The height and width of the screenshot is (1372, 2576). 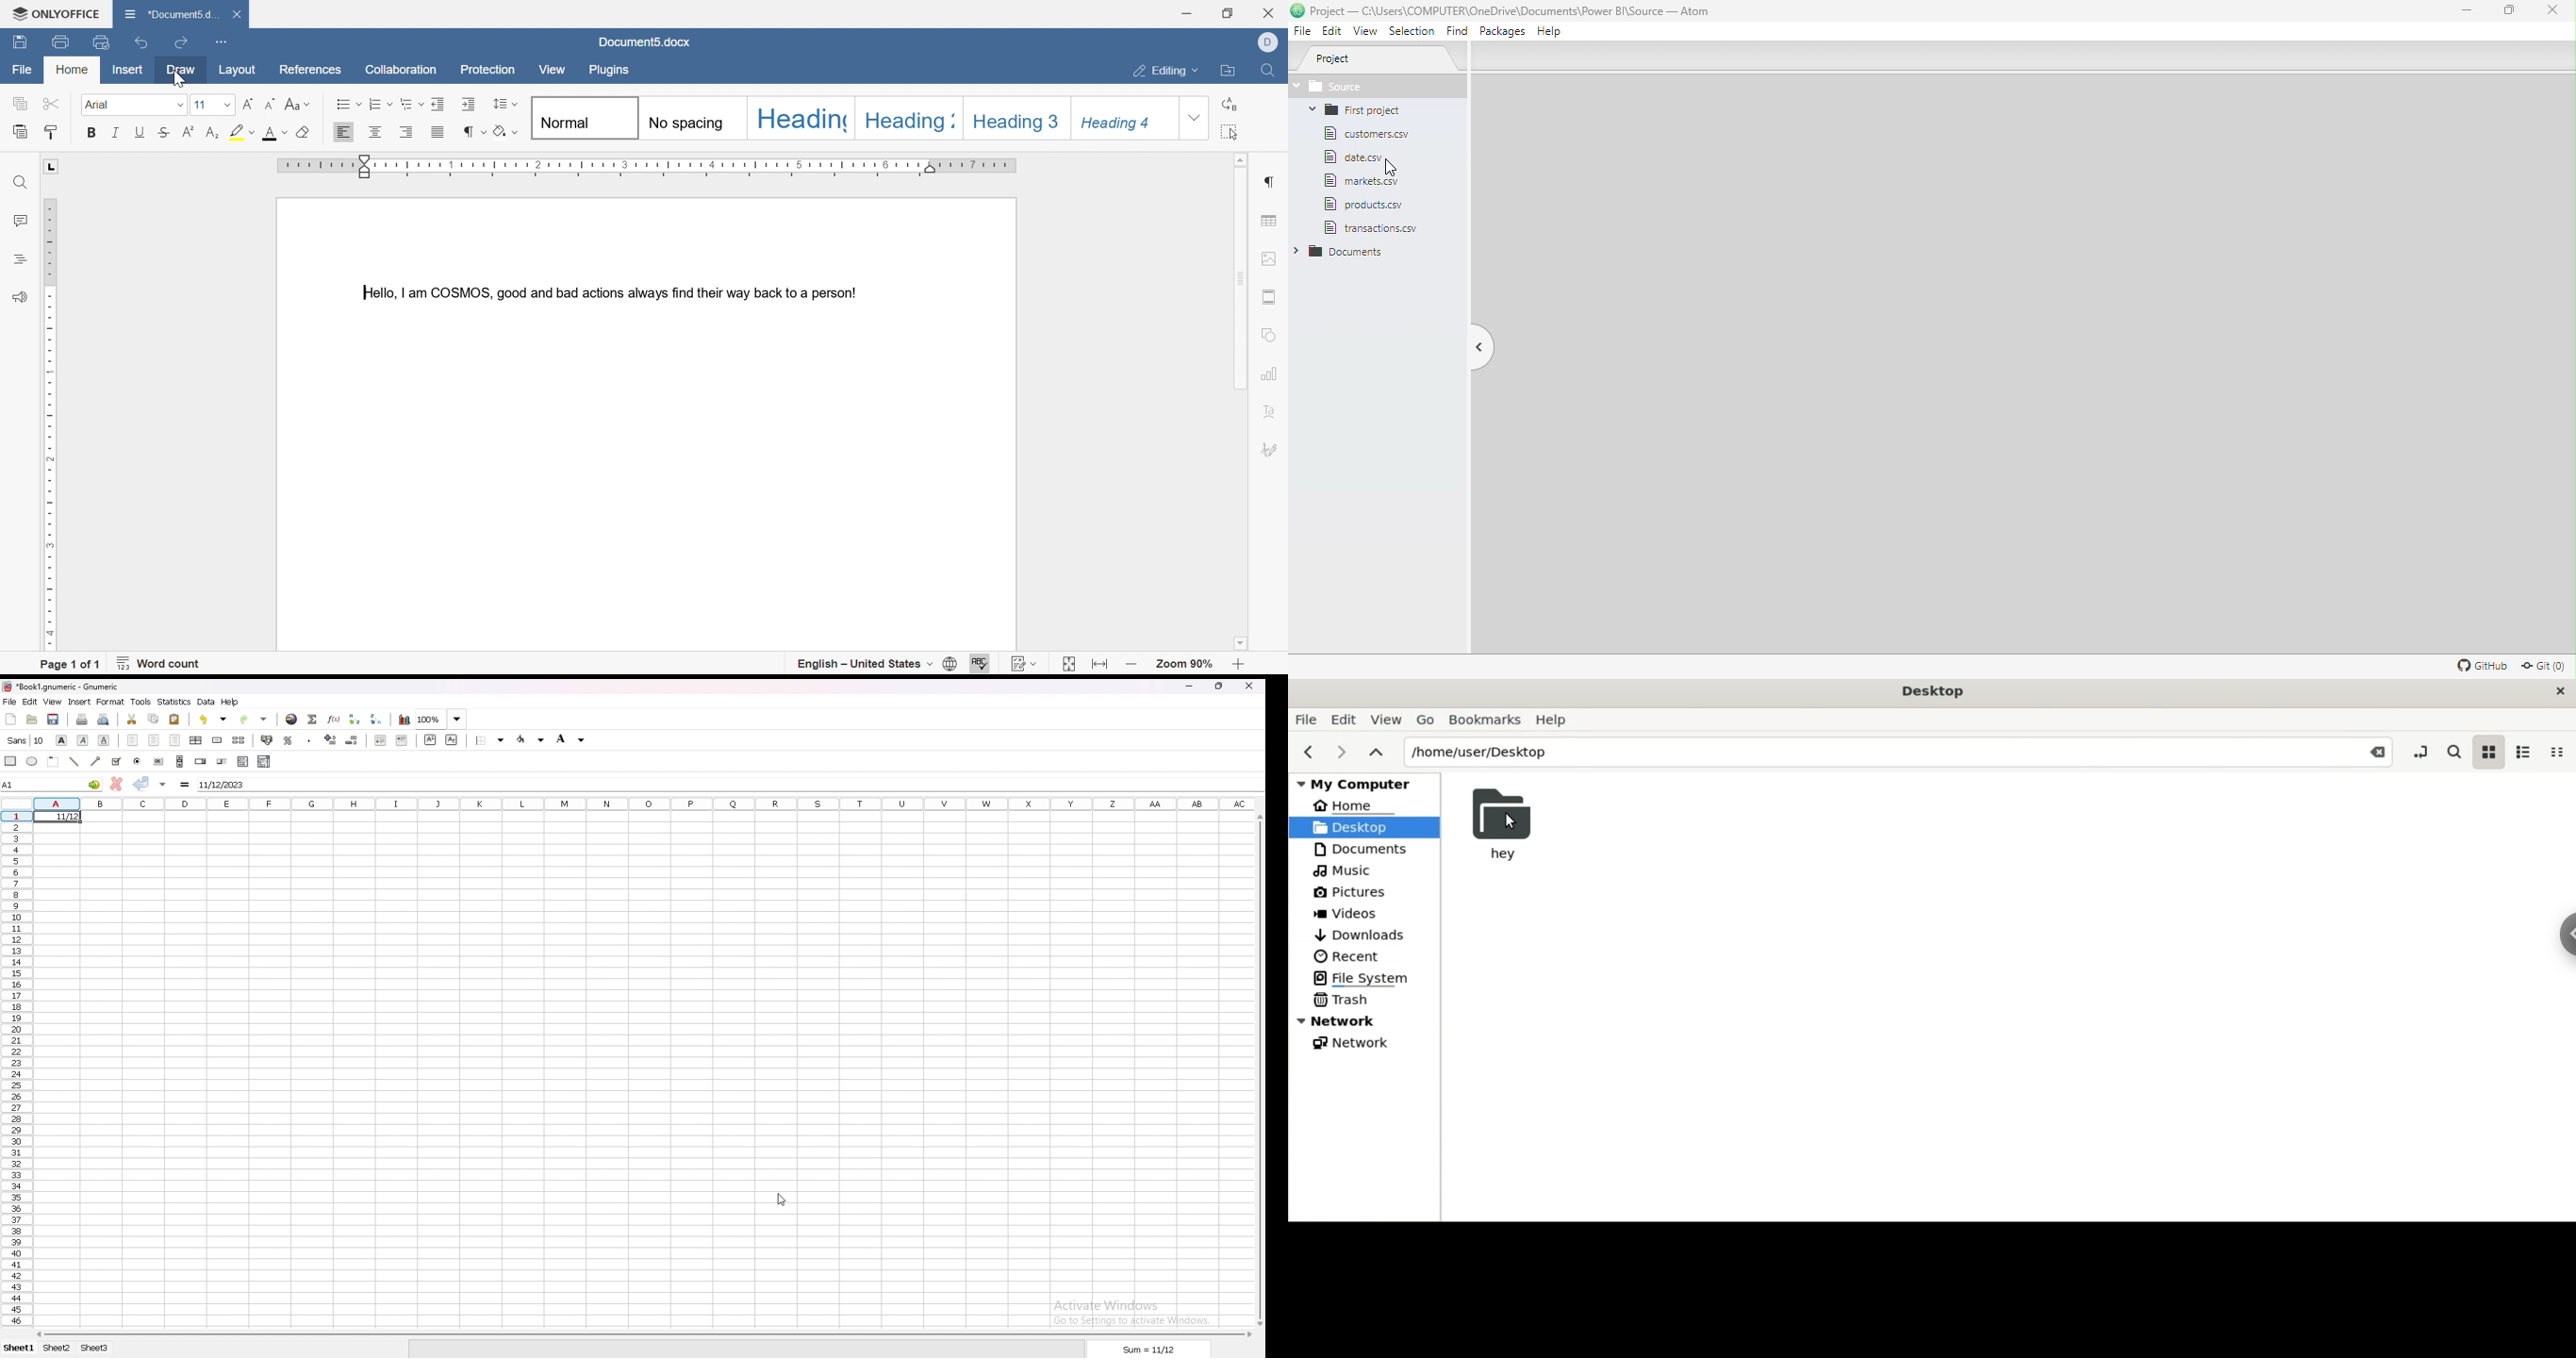 What do you see at coordinates (1351, 1044) in the screenshot?
I see `Network` at bounding box center [1351, 1044].